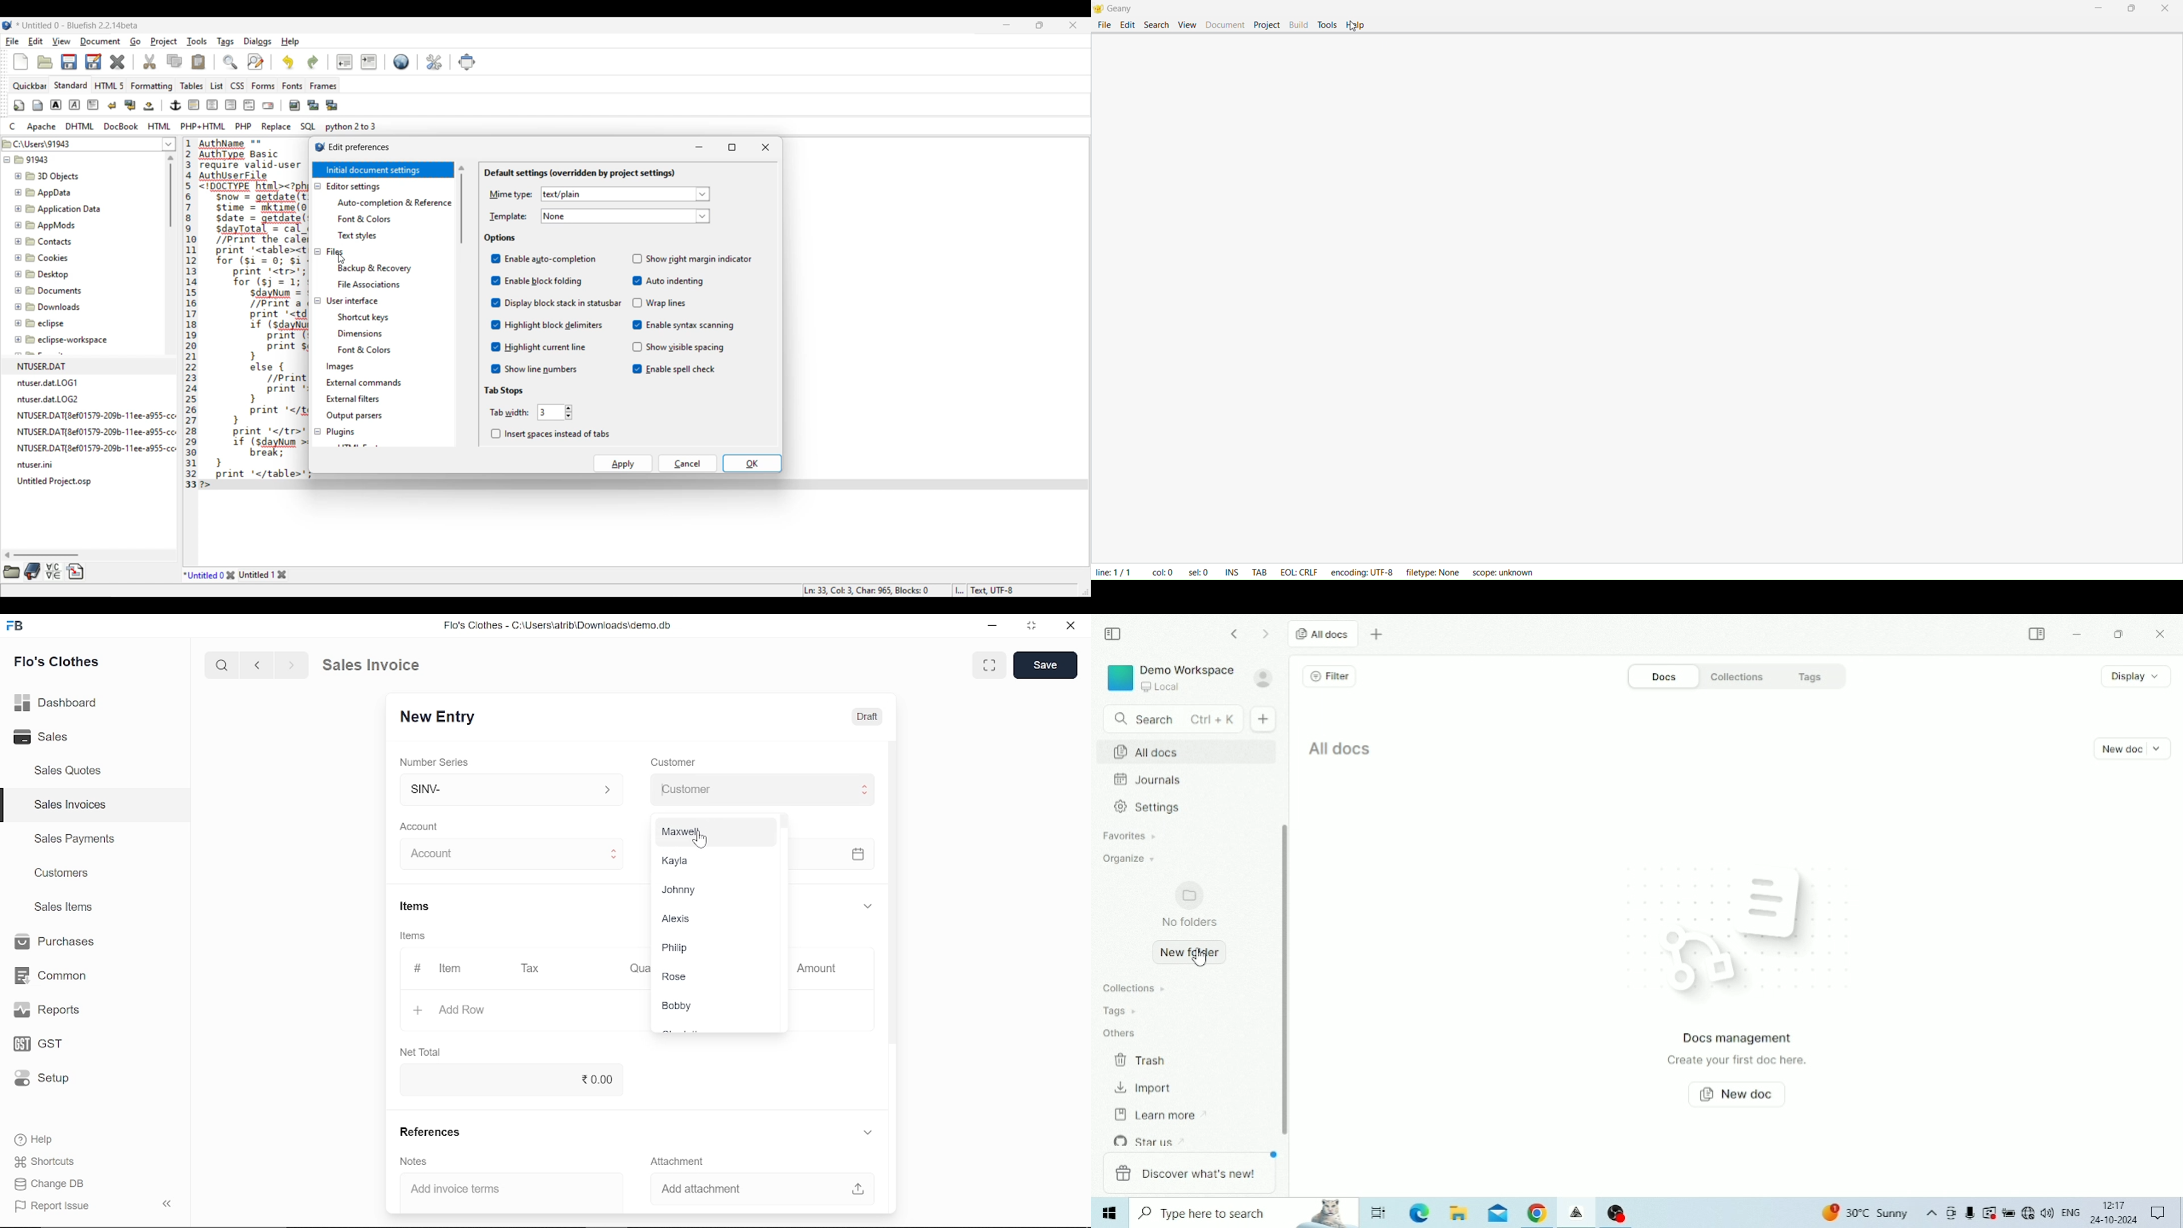 Image resolution: width=2184 pixels, height=1232 pixels. I want to click on Others, so click(1121, 1033).